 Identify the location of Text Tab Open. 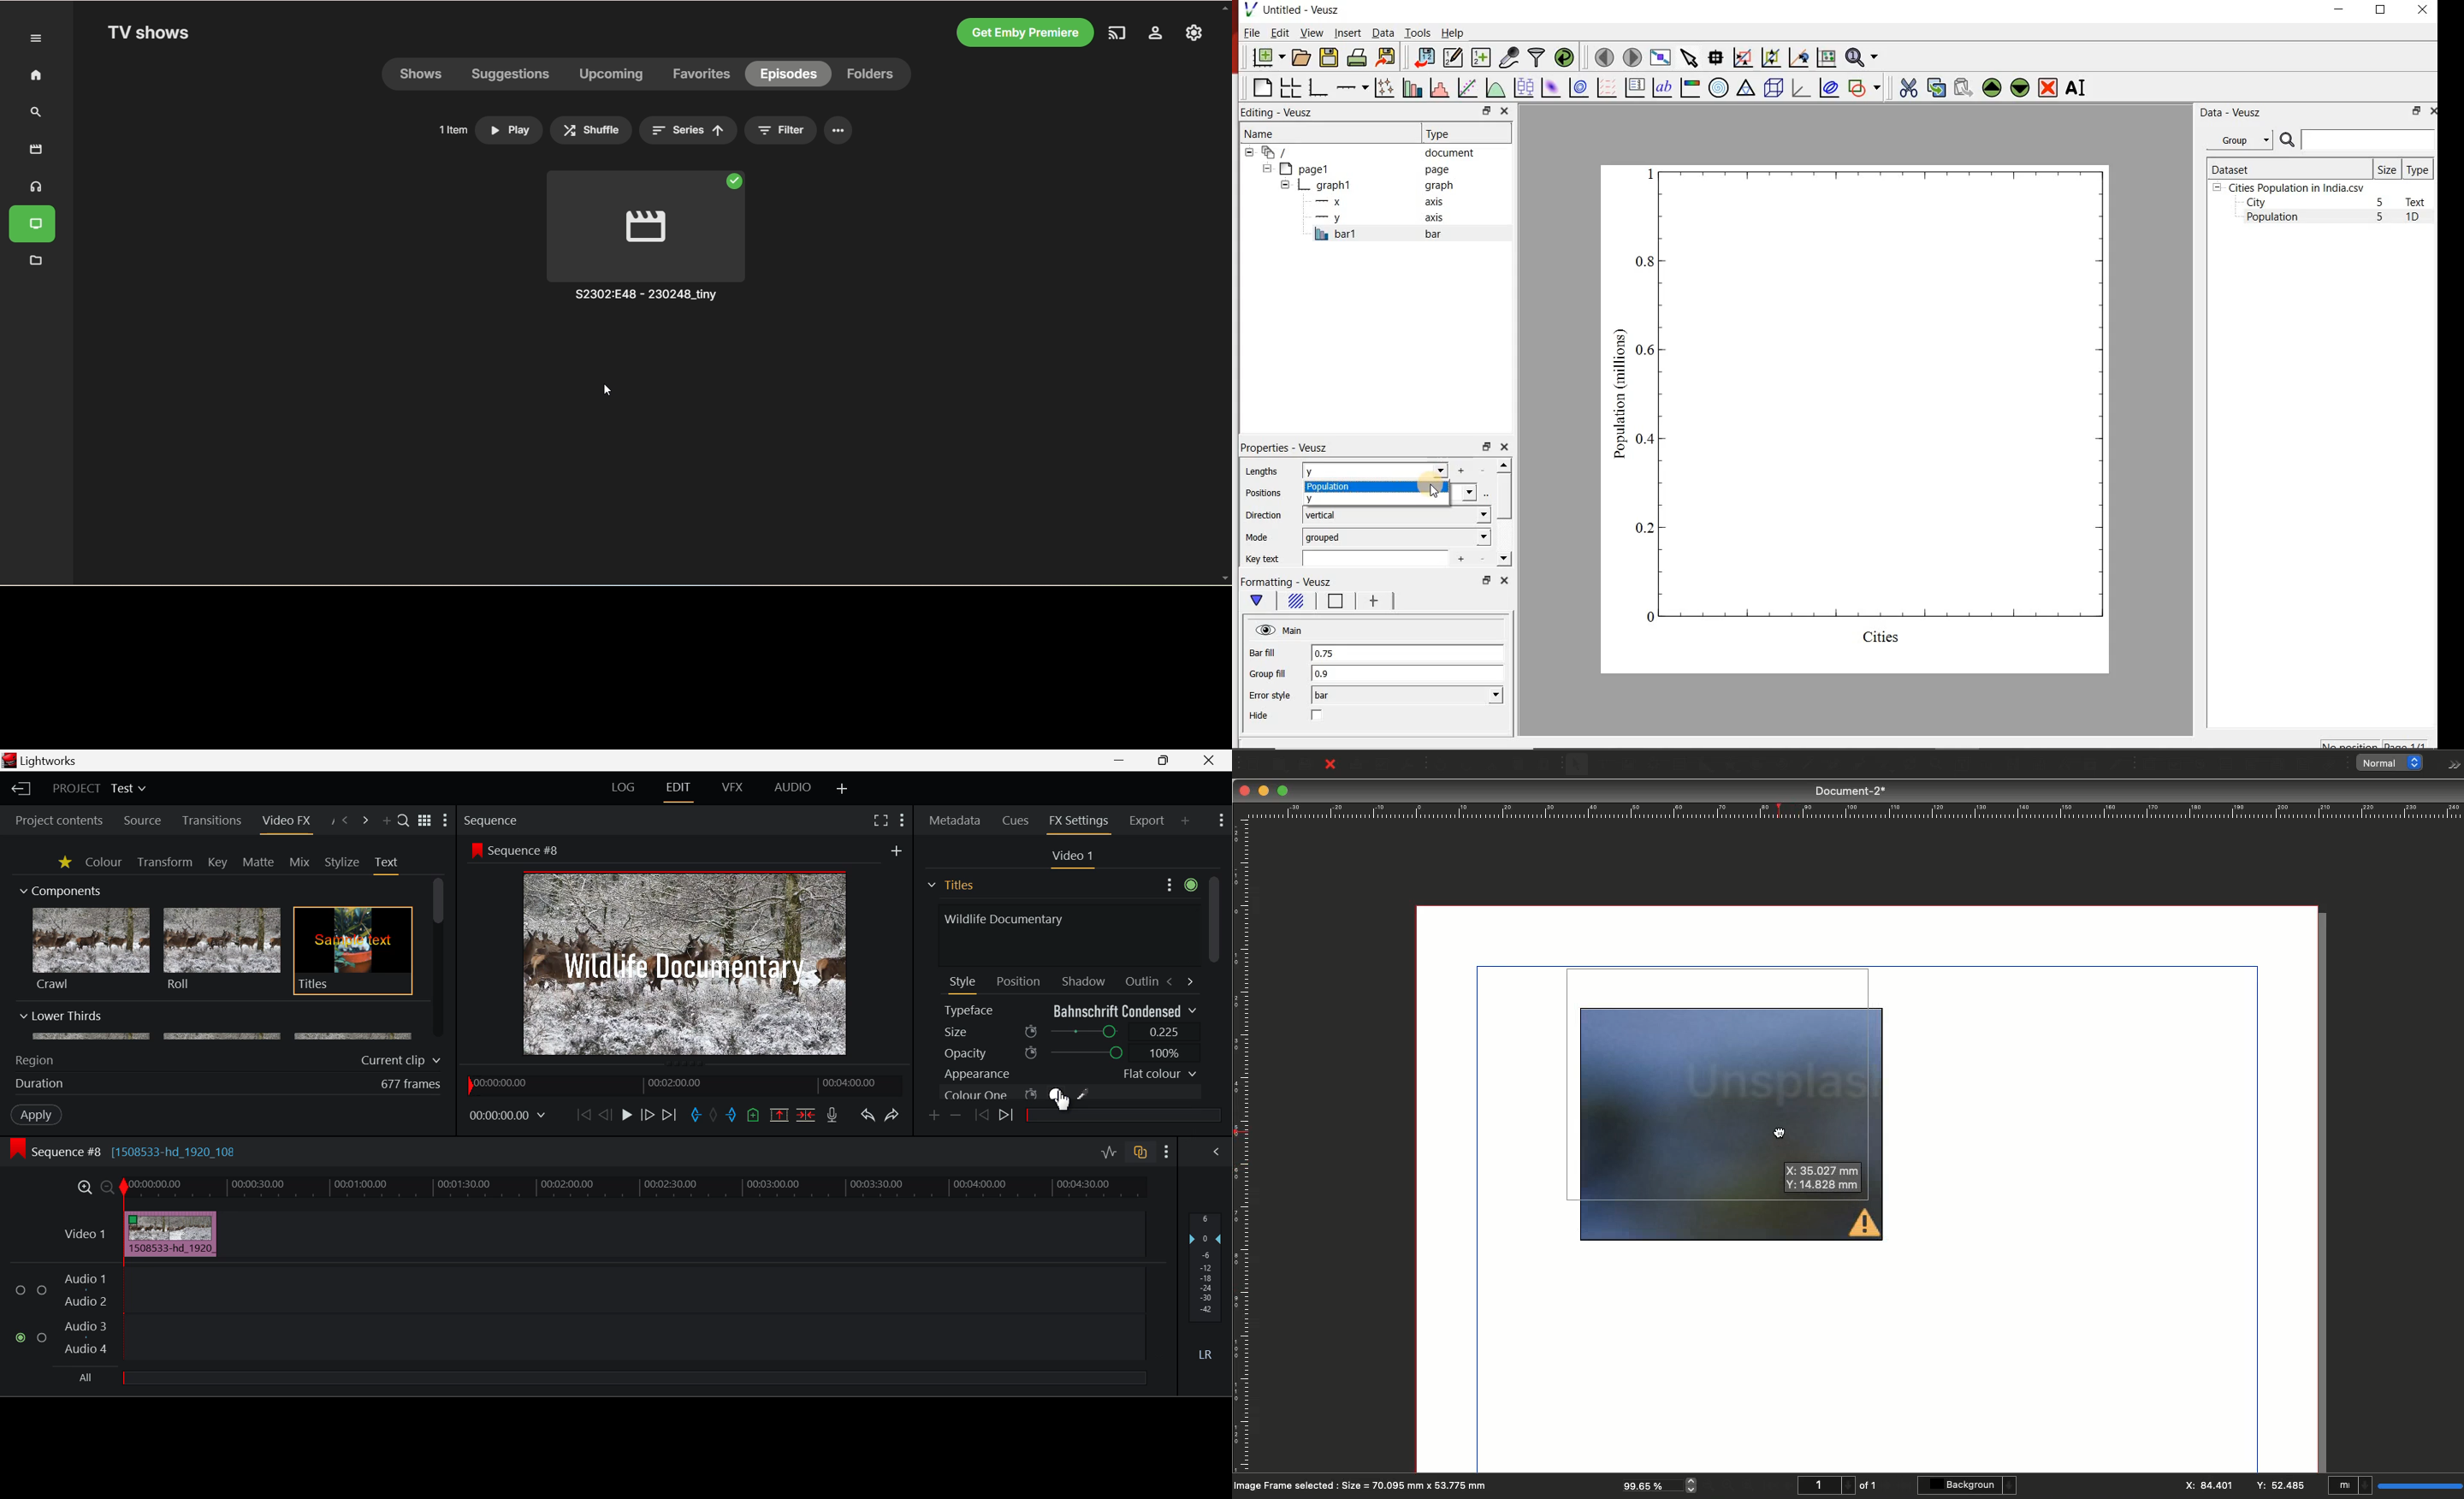
(389, 865).